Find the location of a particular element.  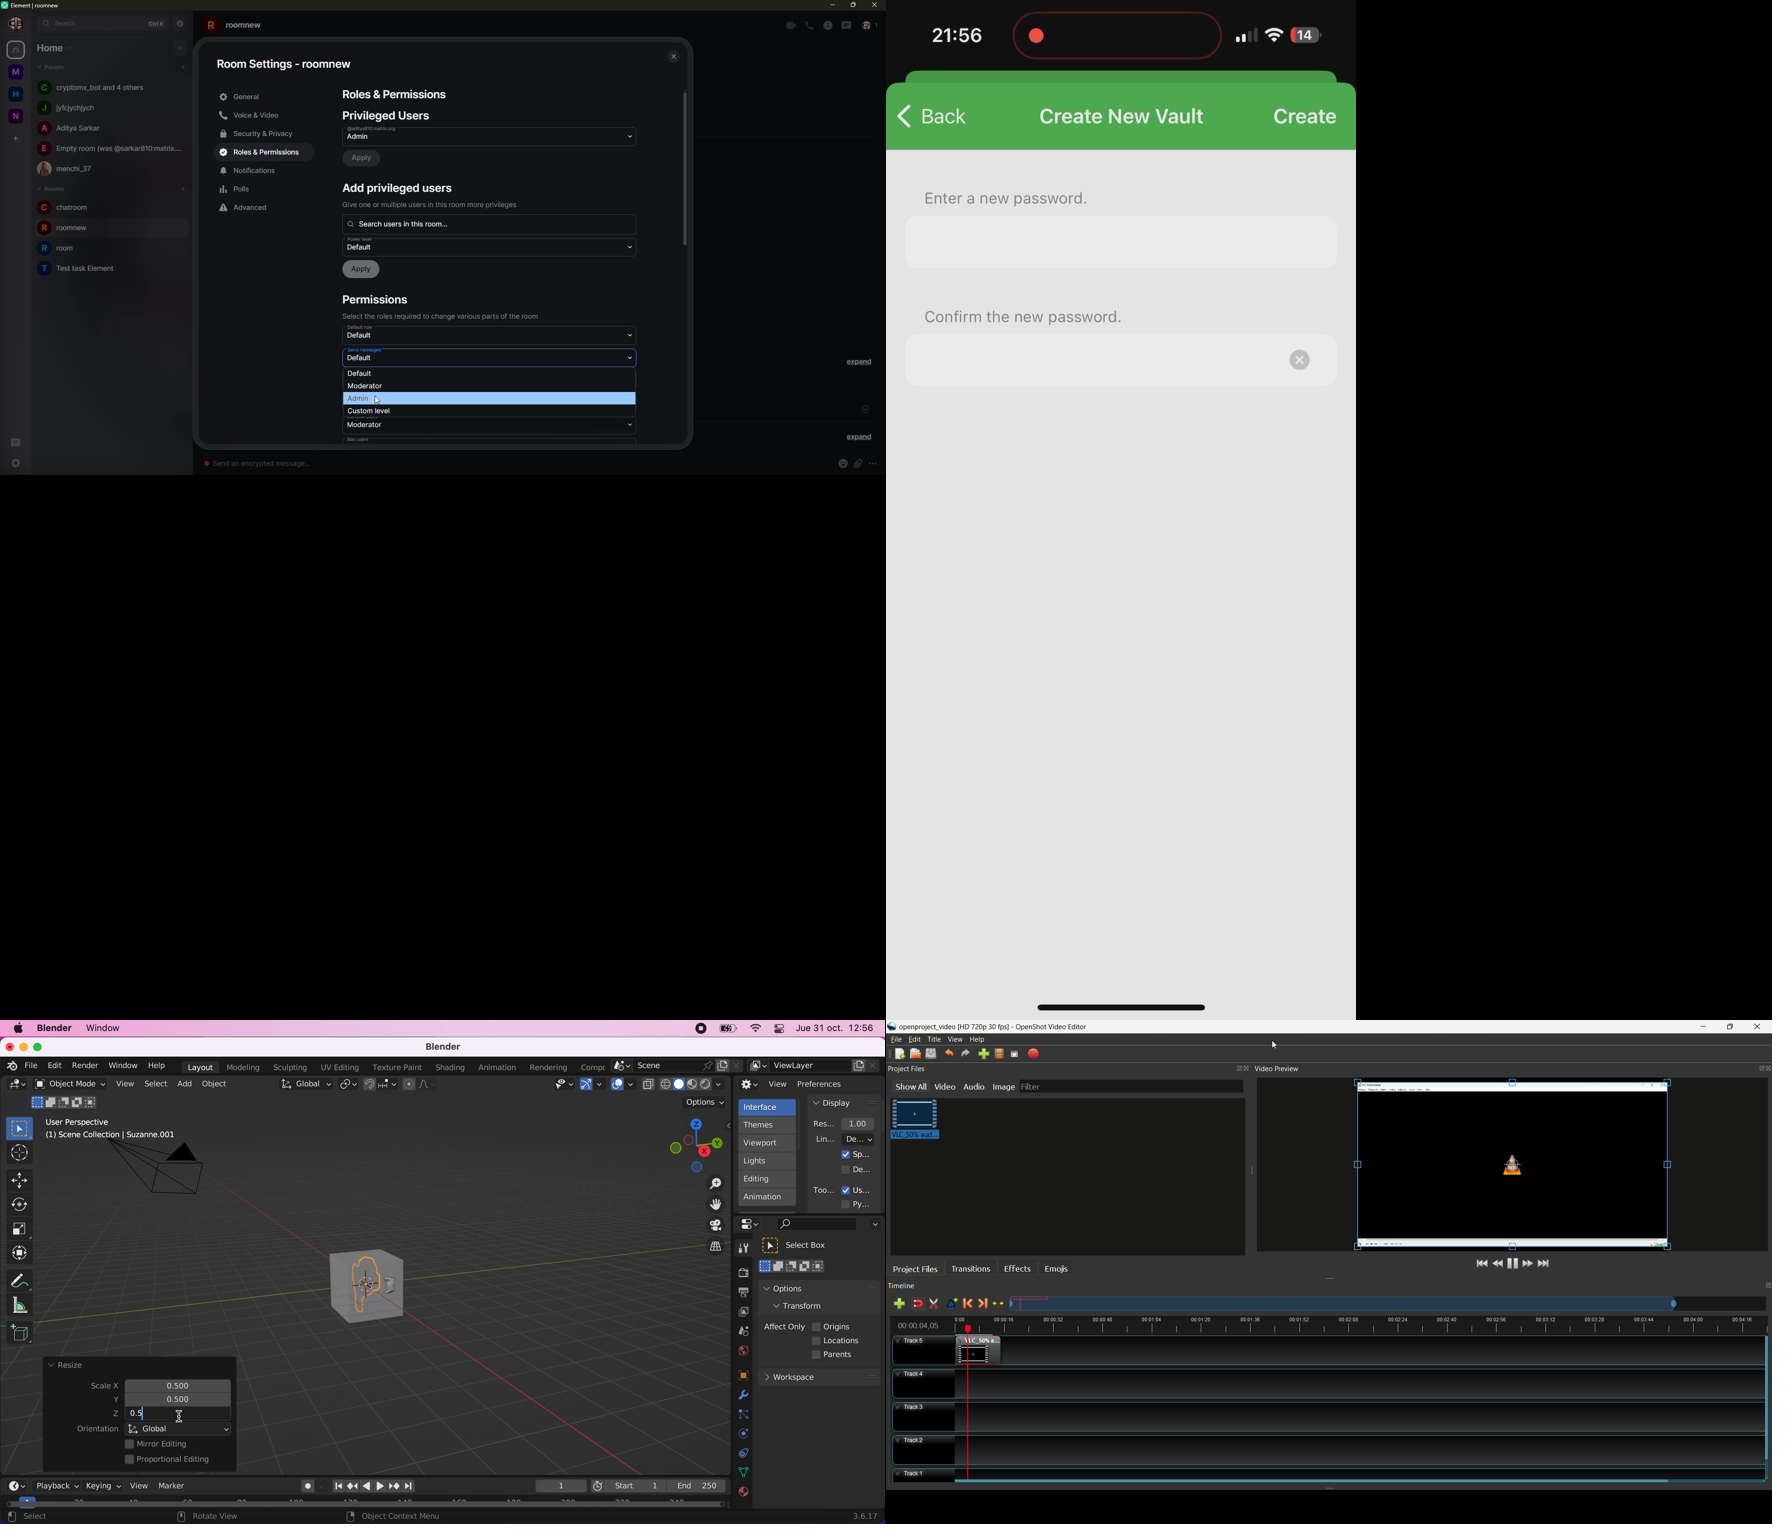

export video is located at coordinates (1034, 1053).